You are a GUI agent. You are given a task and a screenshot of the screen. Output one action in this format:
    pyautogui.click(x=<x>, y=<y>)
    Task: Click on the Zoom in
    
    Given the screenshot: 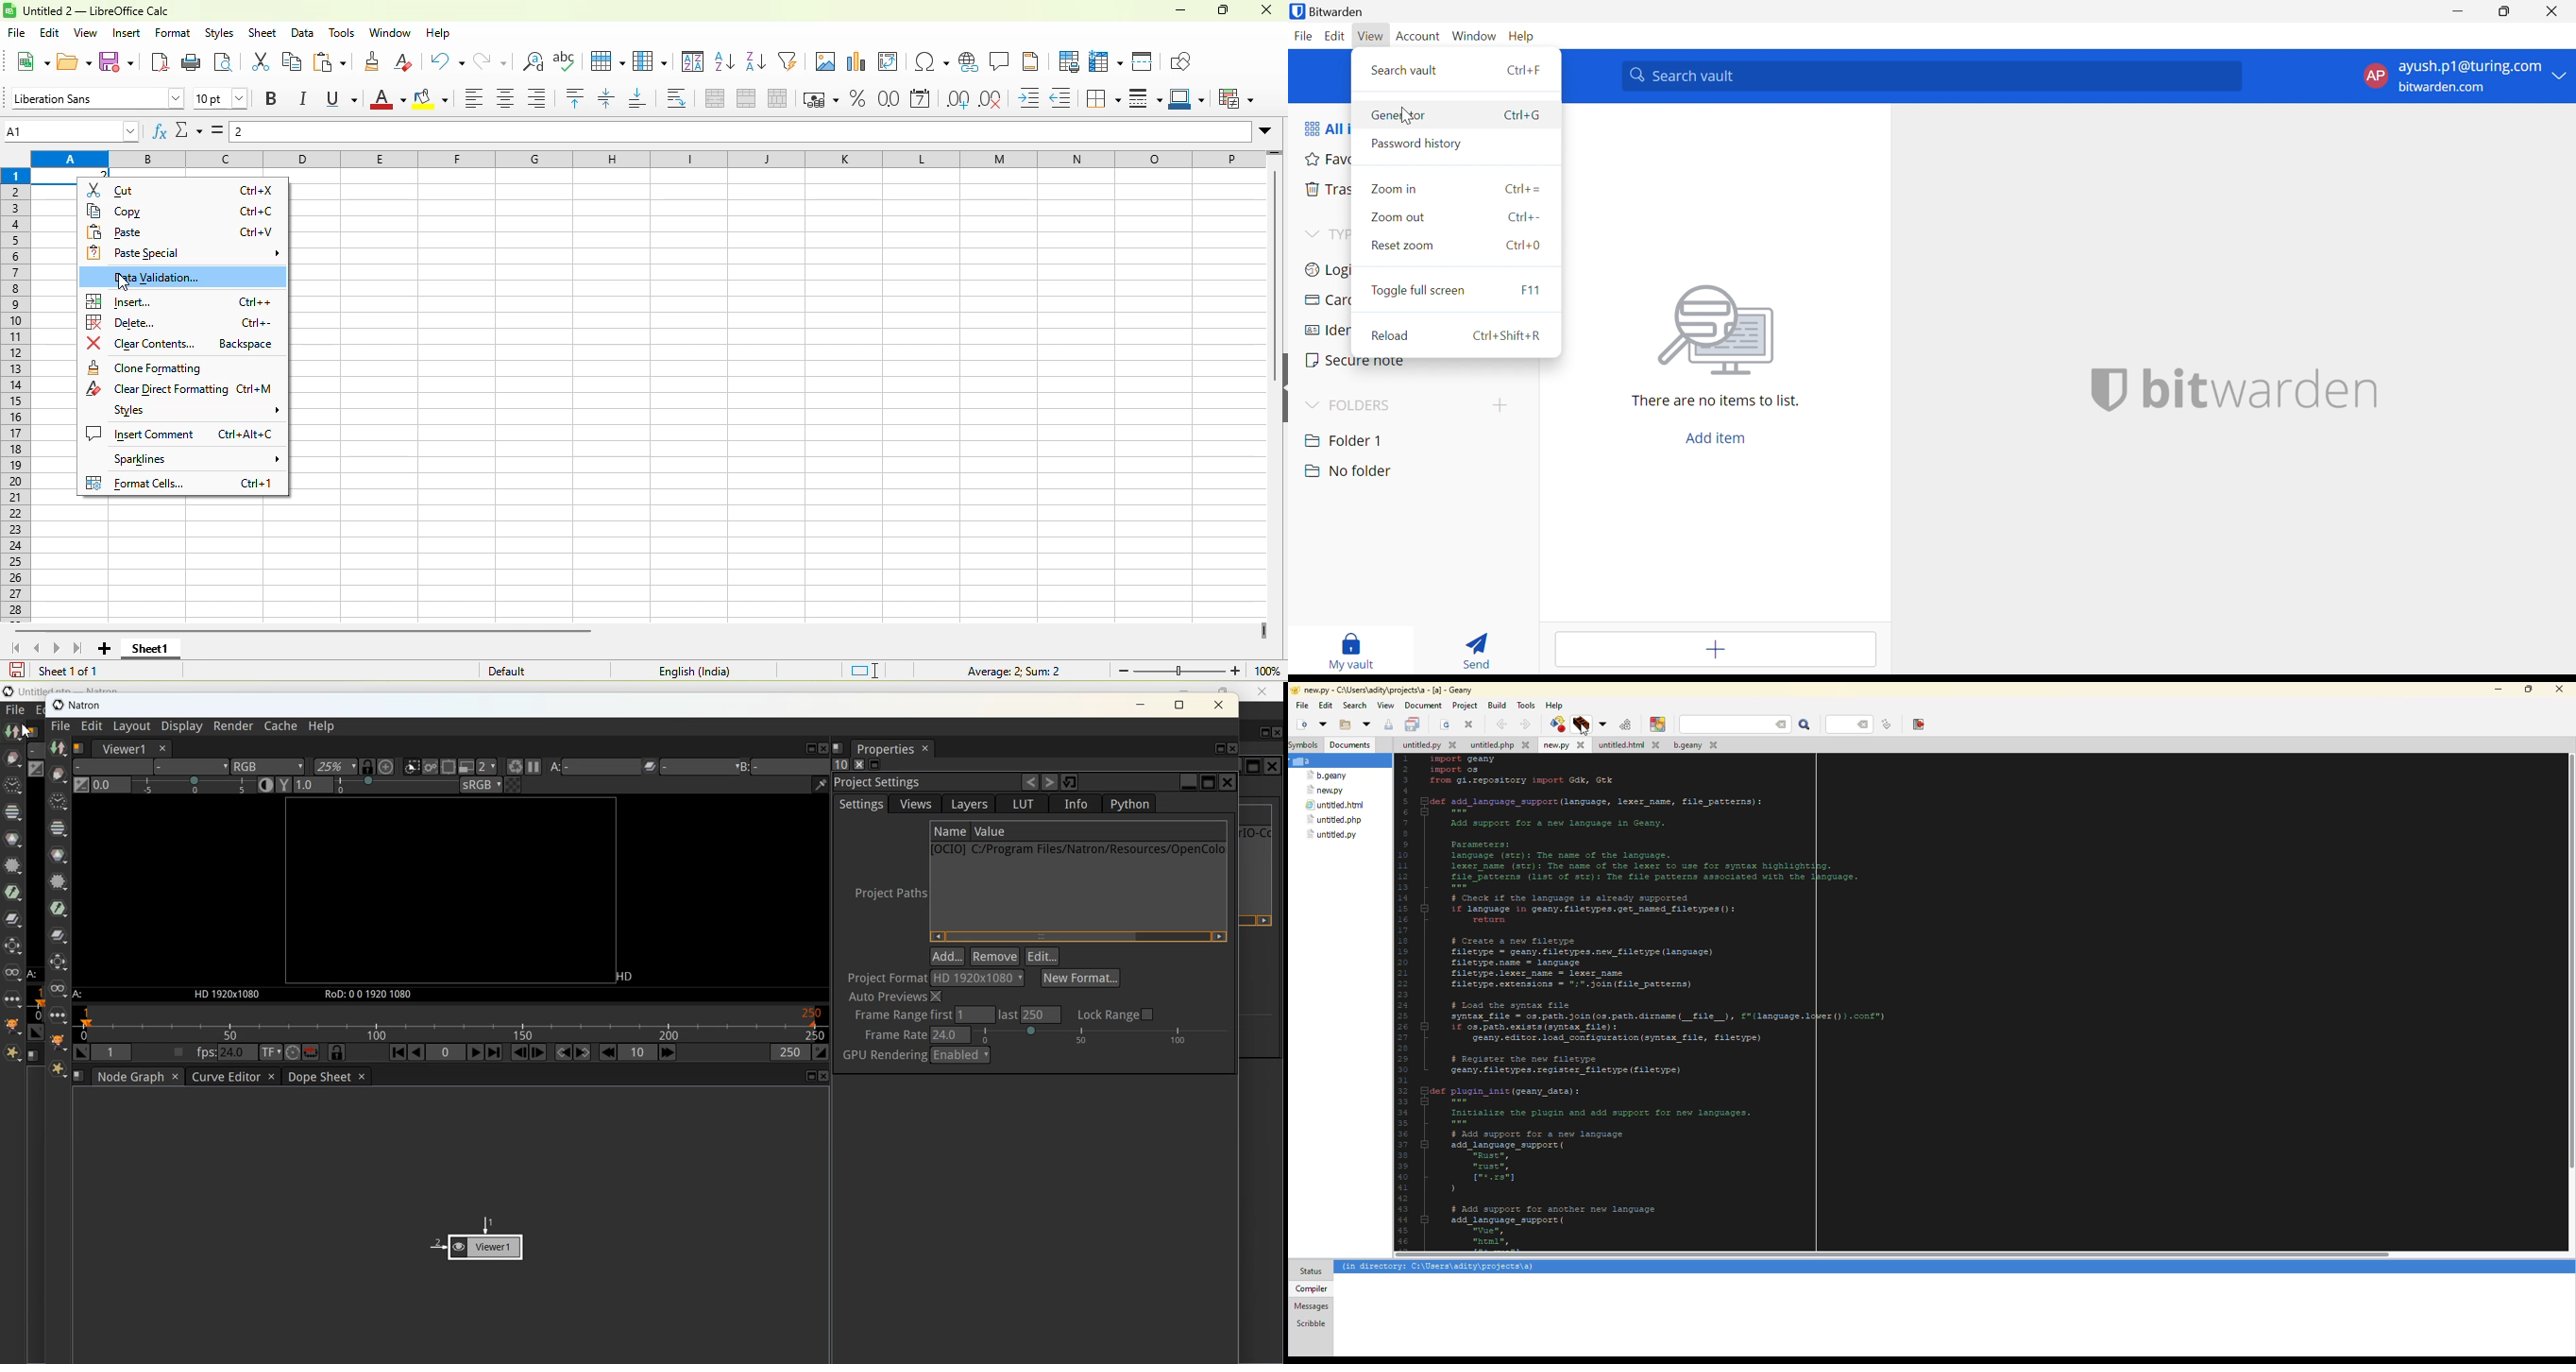 What is the action you would take?
    pyautogui.click(x=1393, y=189)
    